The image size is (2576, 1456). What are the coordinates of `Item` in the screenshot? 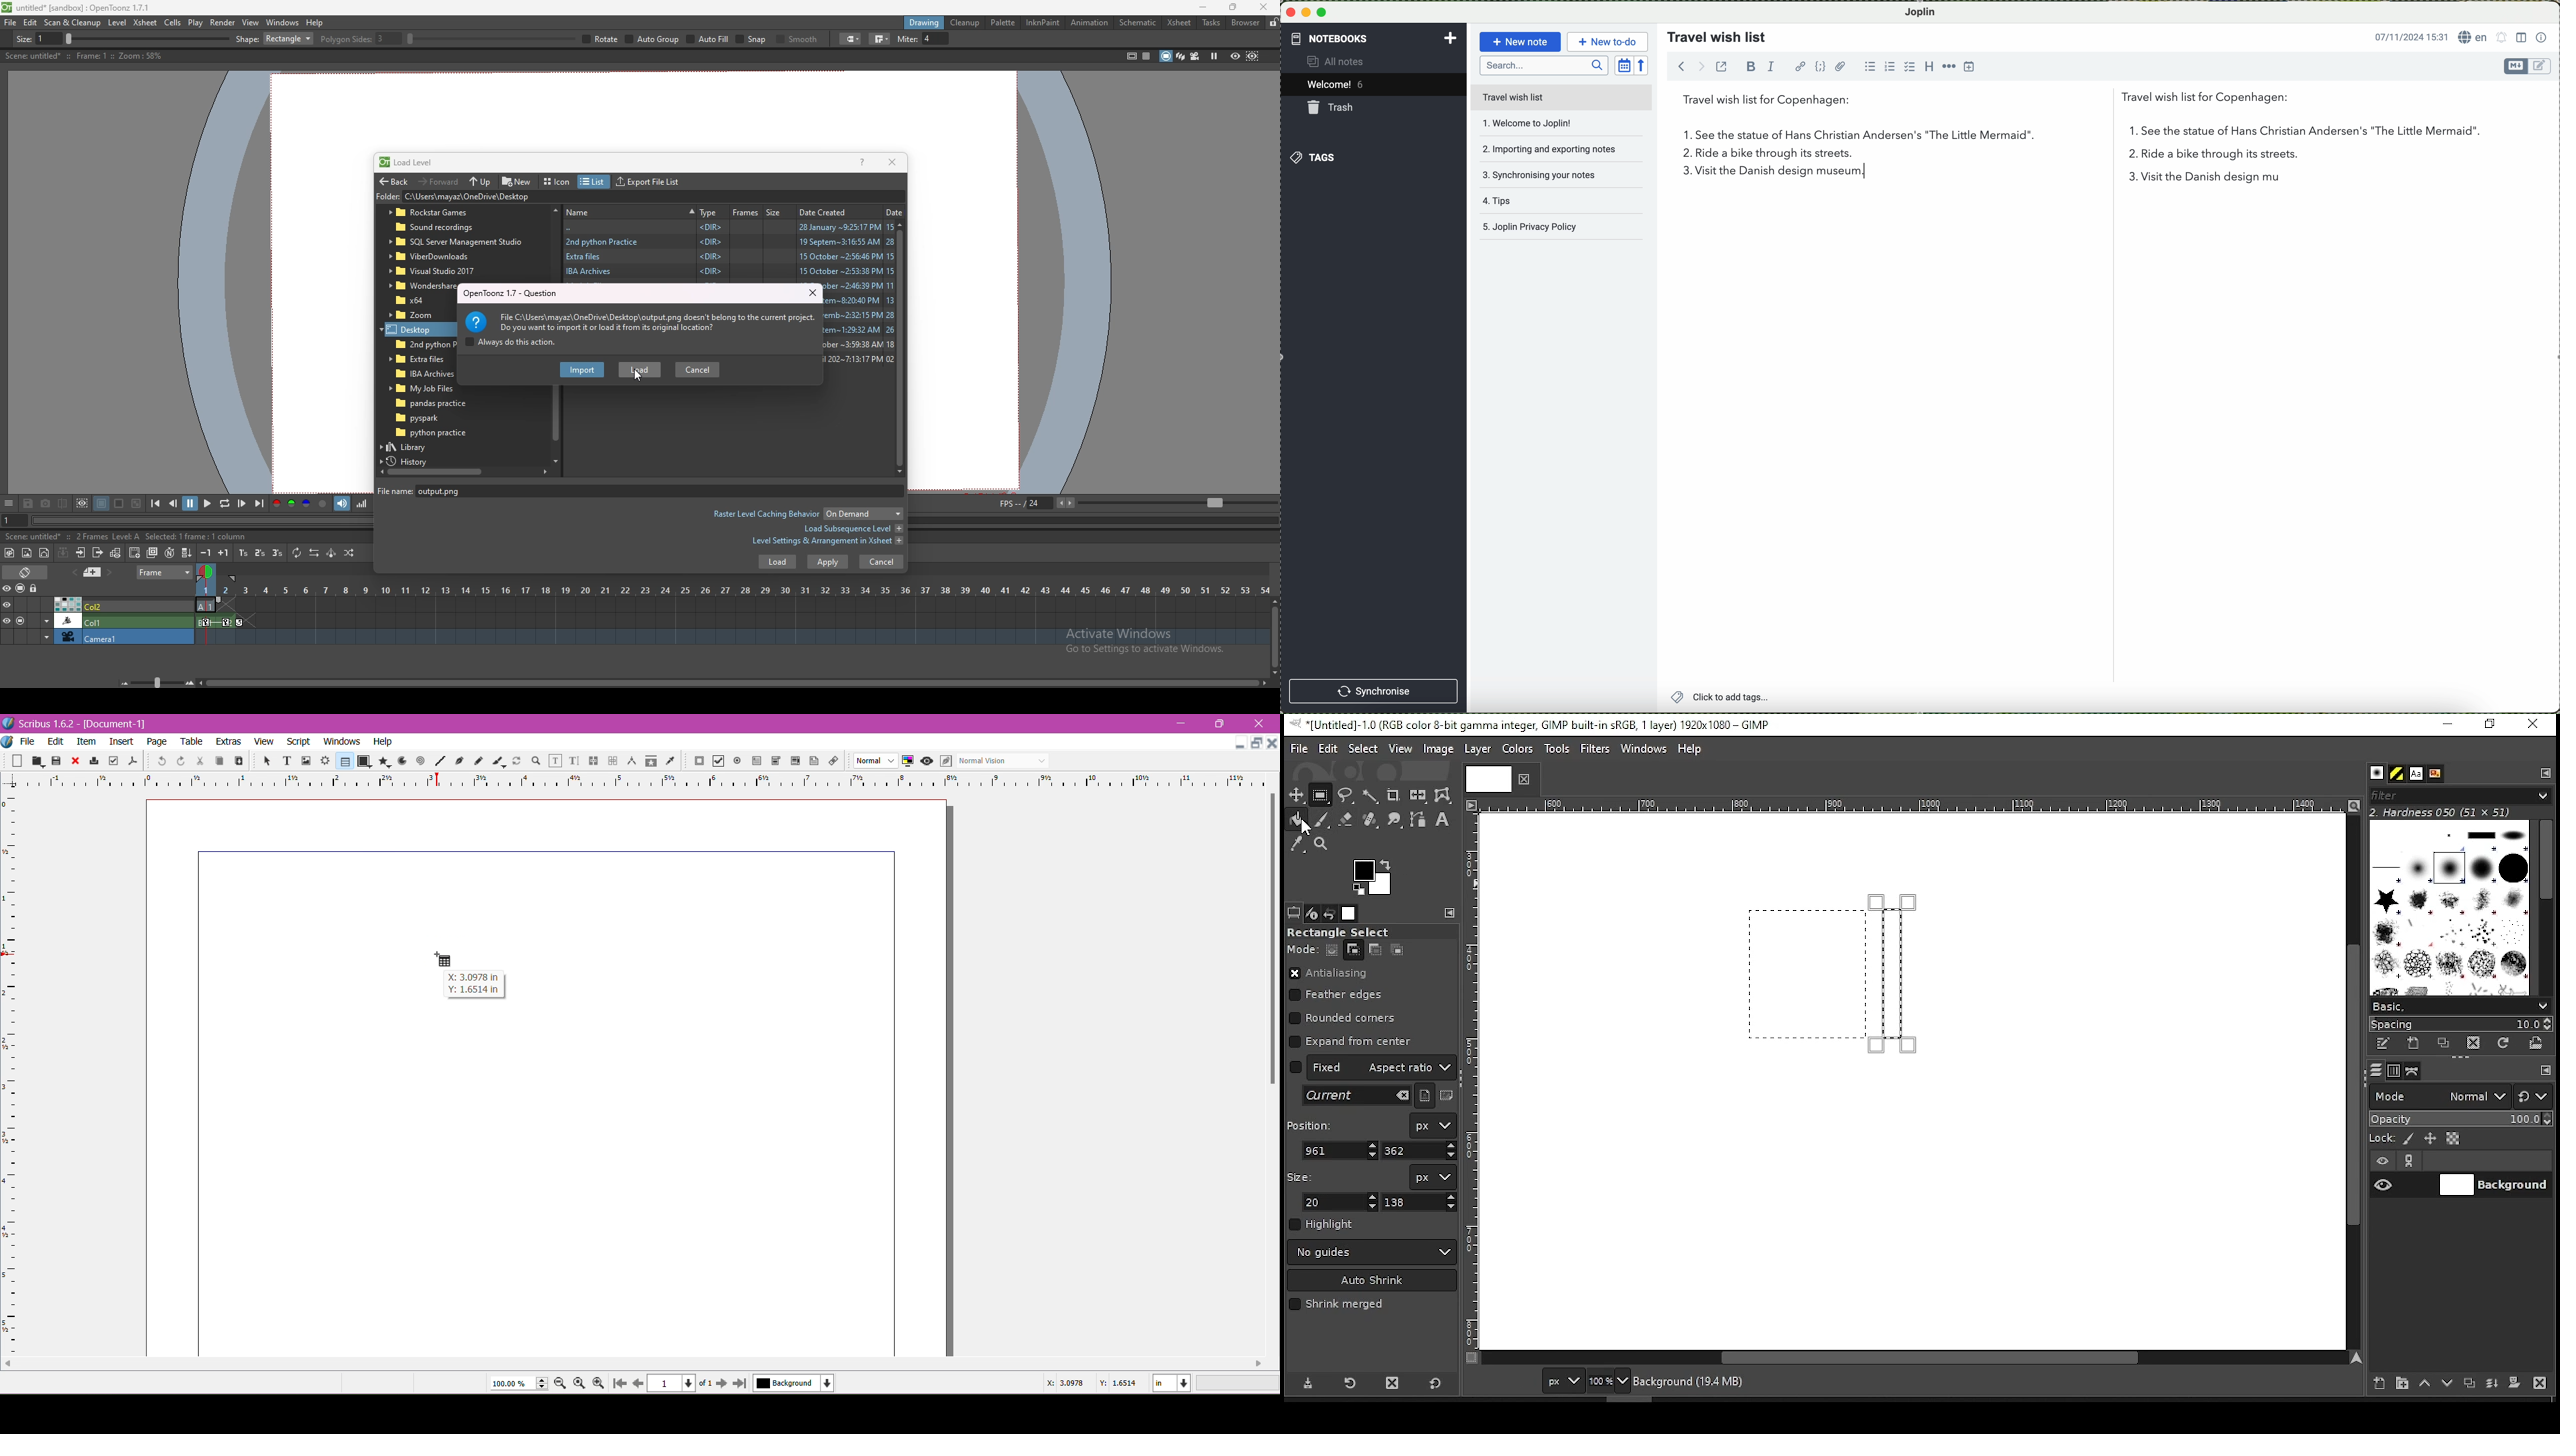 It's located at (86, 741).